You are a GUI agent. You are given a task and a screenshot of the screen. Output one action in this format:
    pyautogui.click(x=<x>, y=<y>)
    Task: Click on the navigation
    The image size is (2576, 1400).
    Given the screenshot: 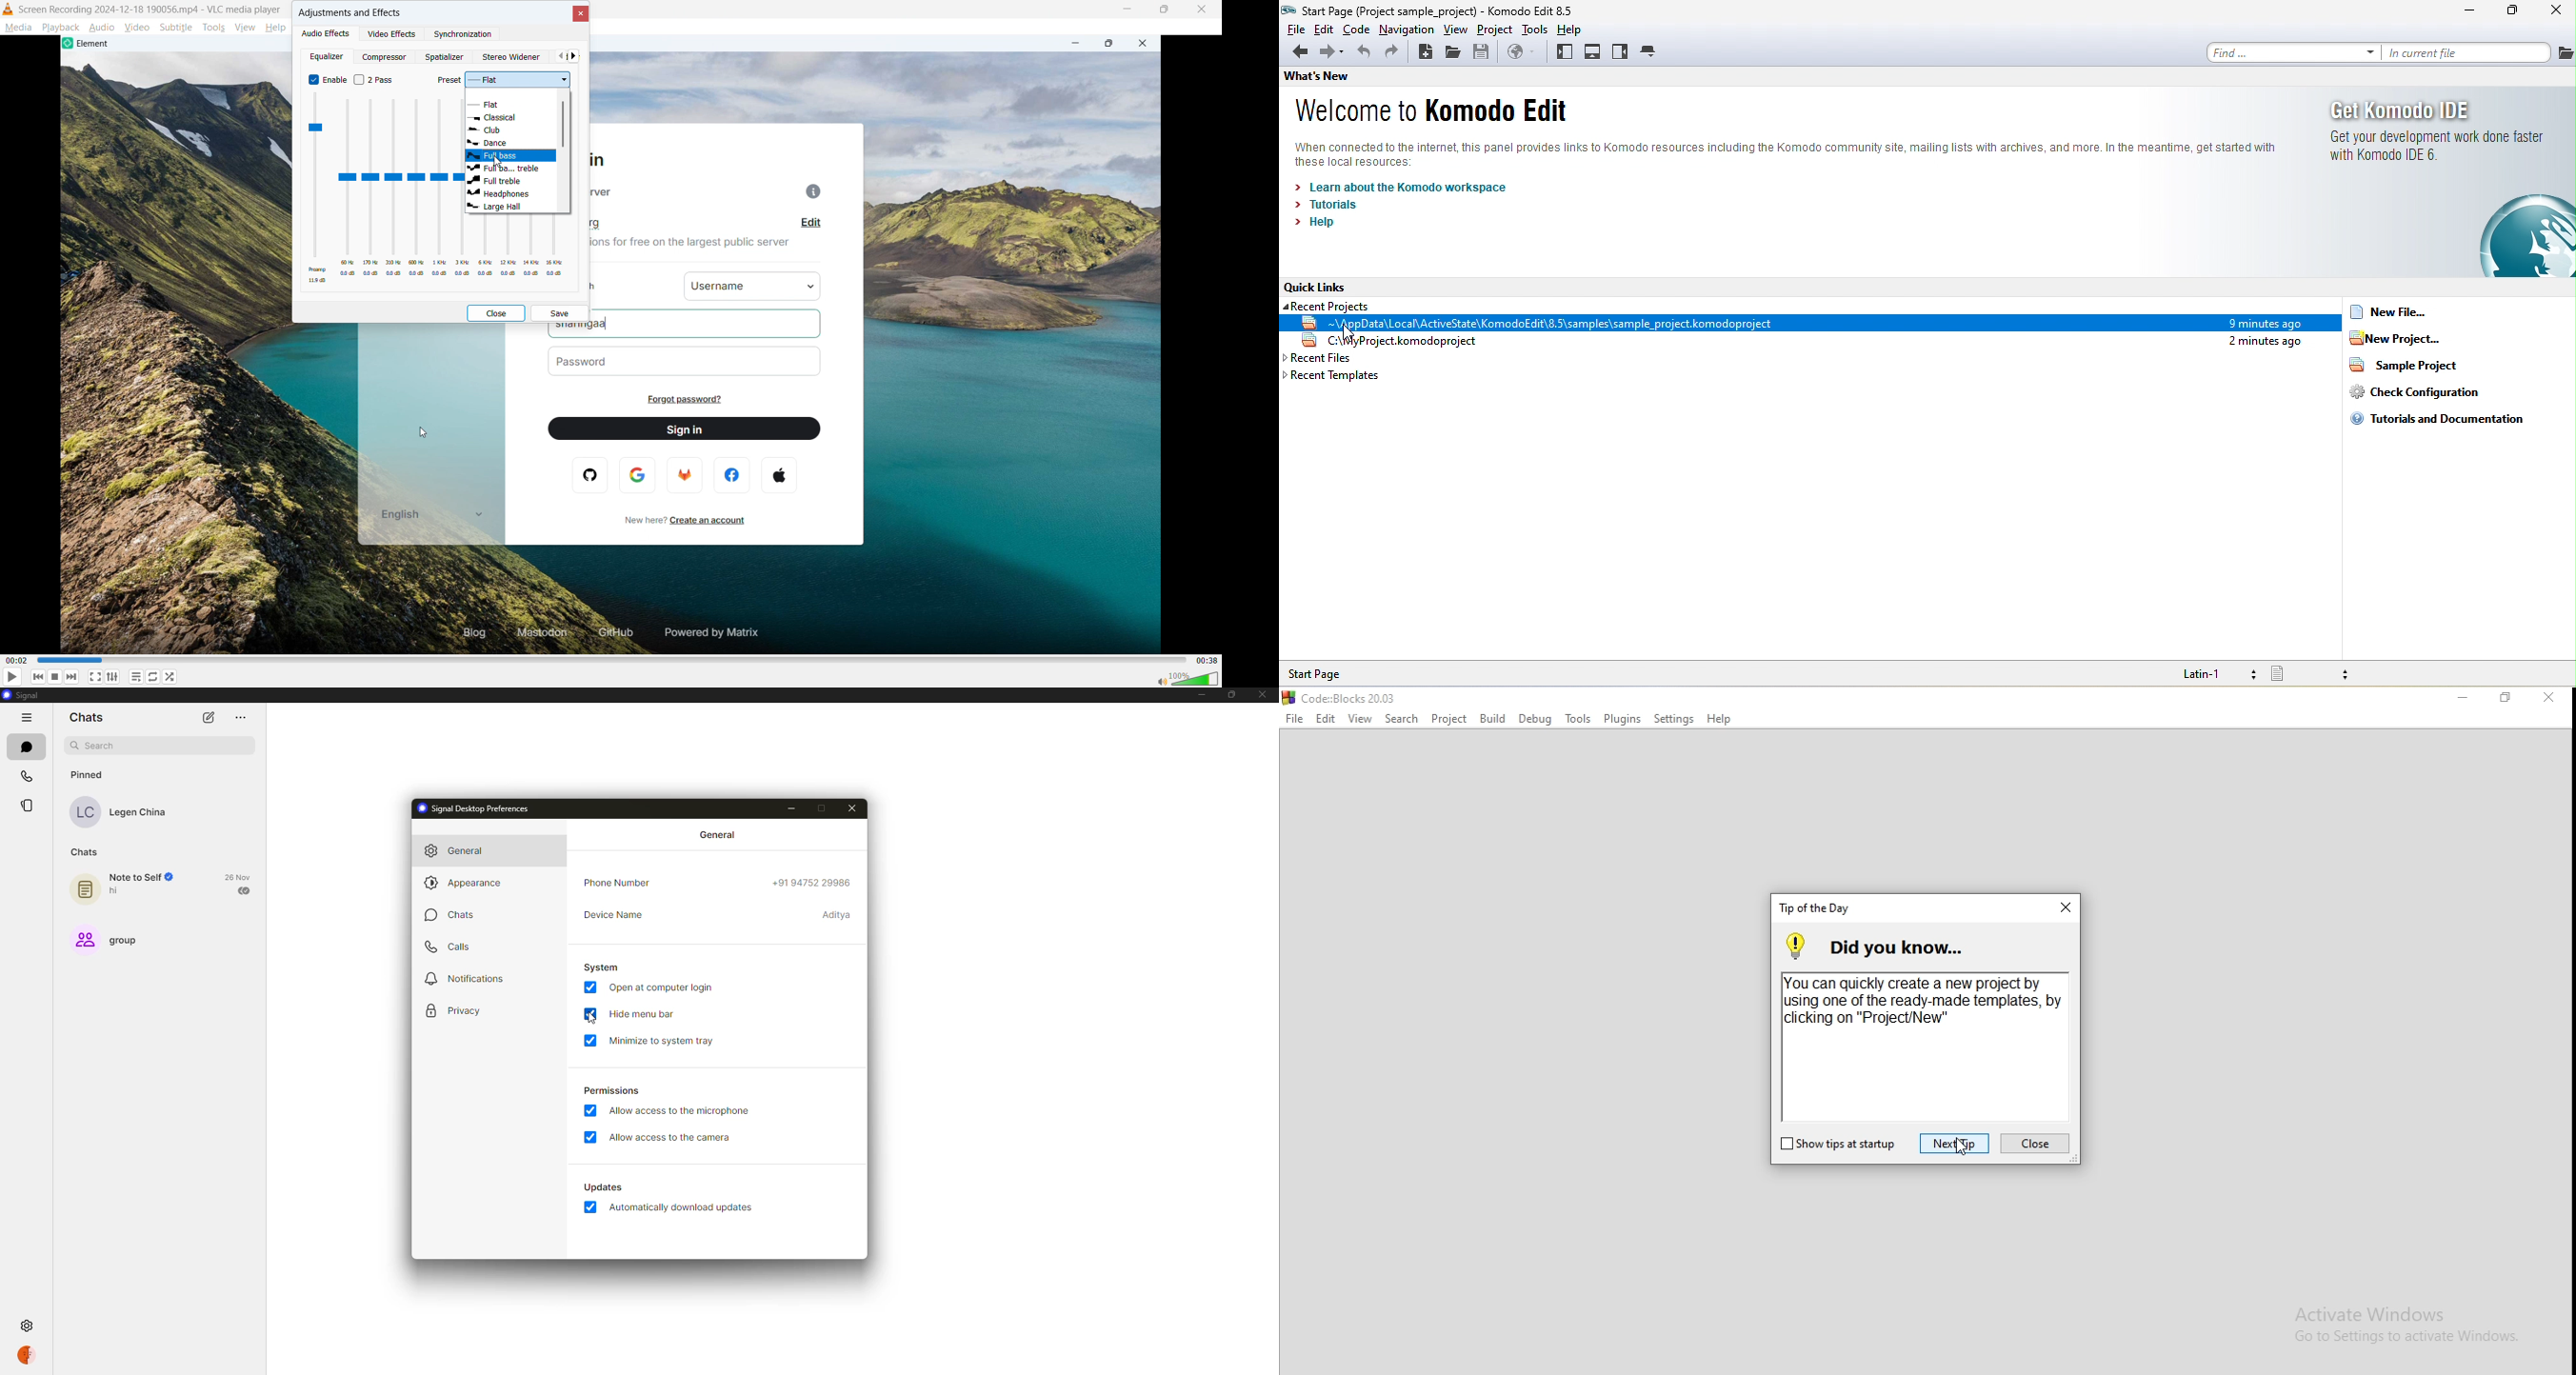 What is the action you would take?
    pyautogui.click(x=1411, y=30)
    